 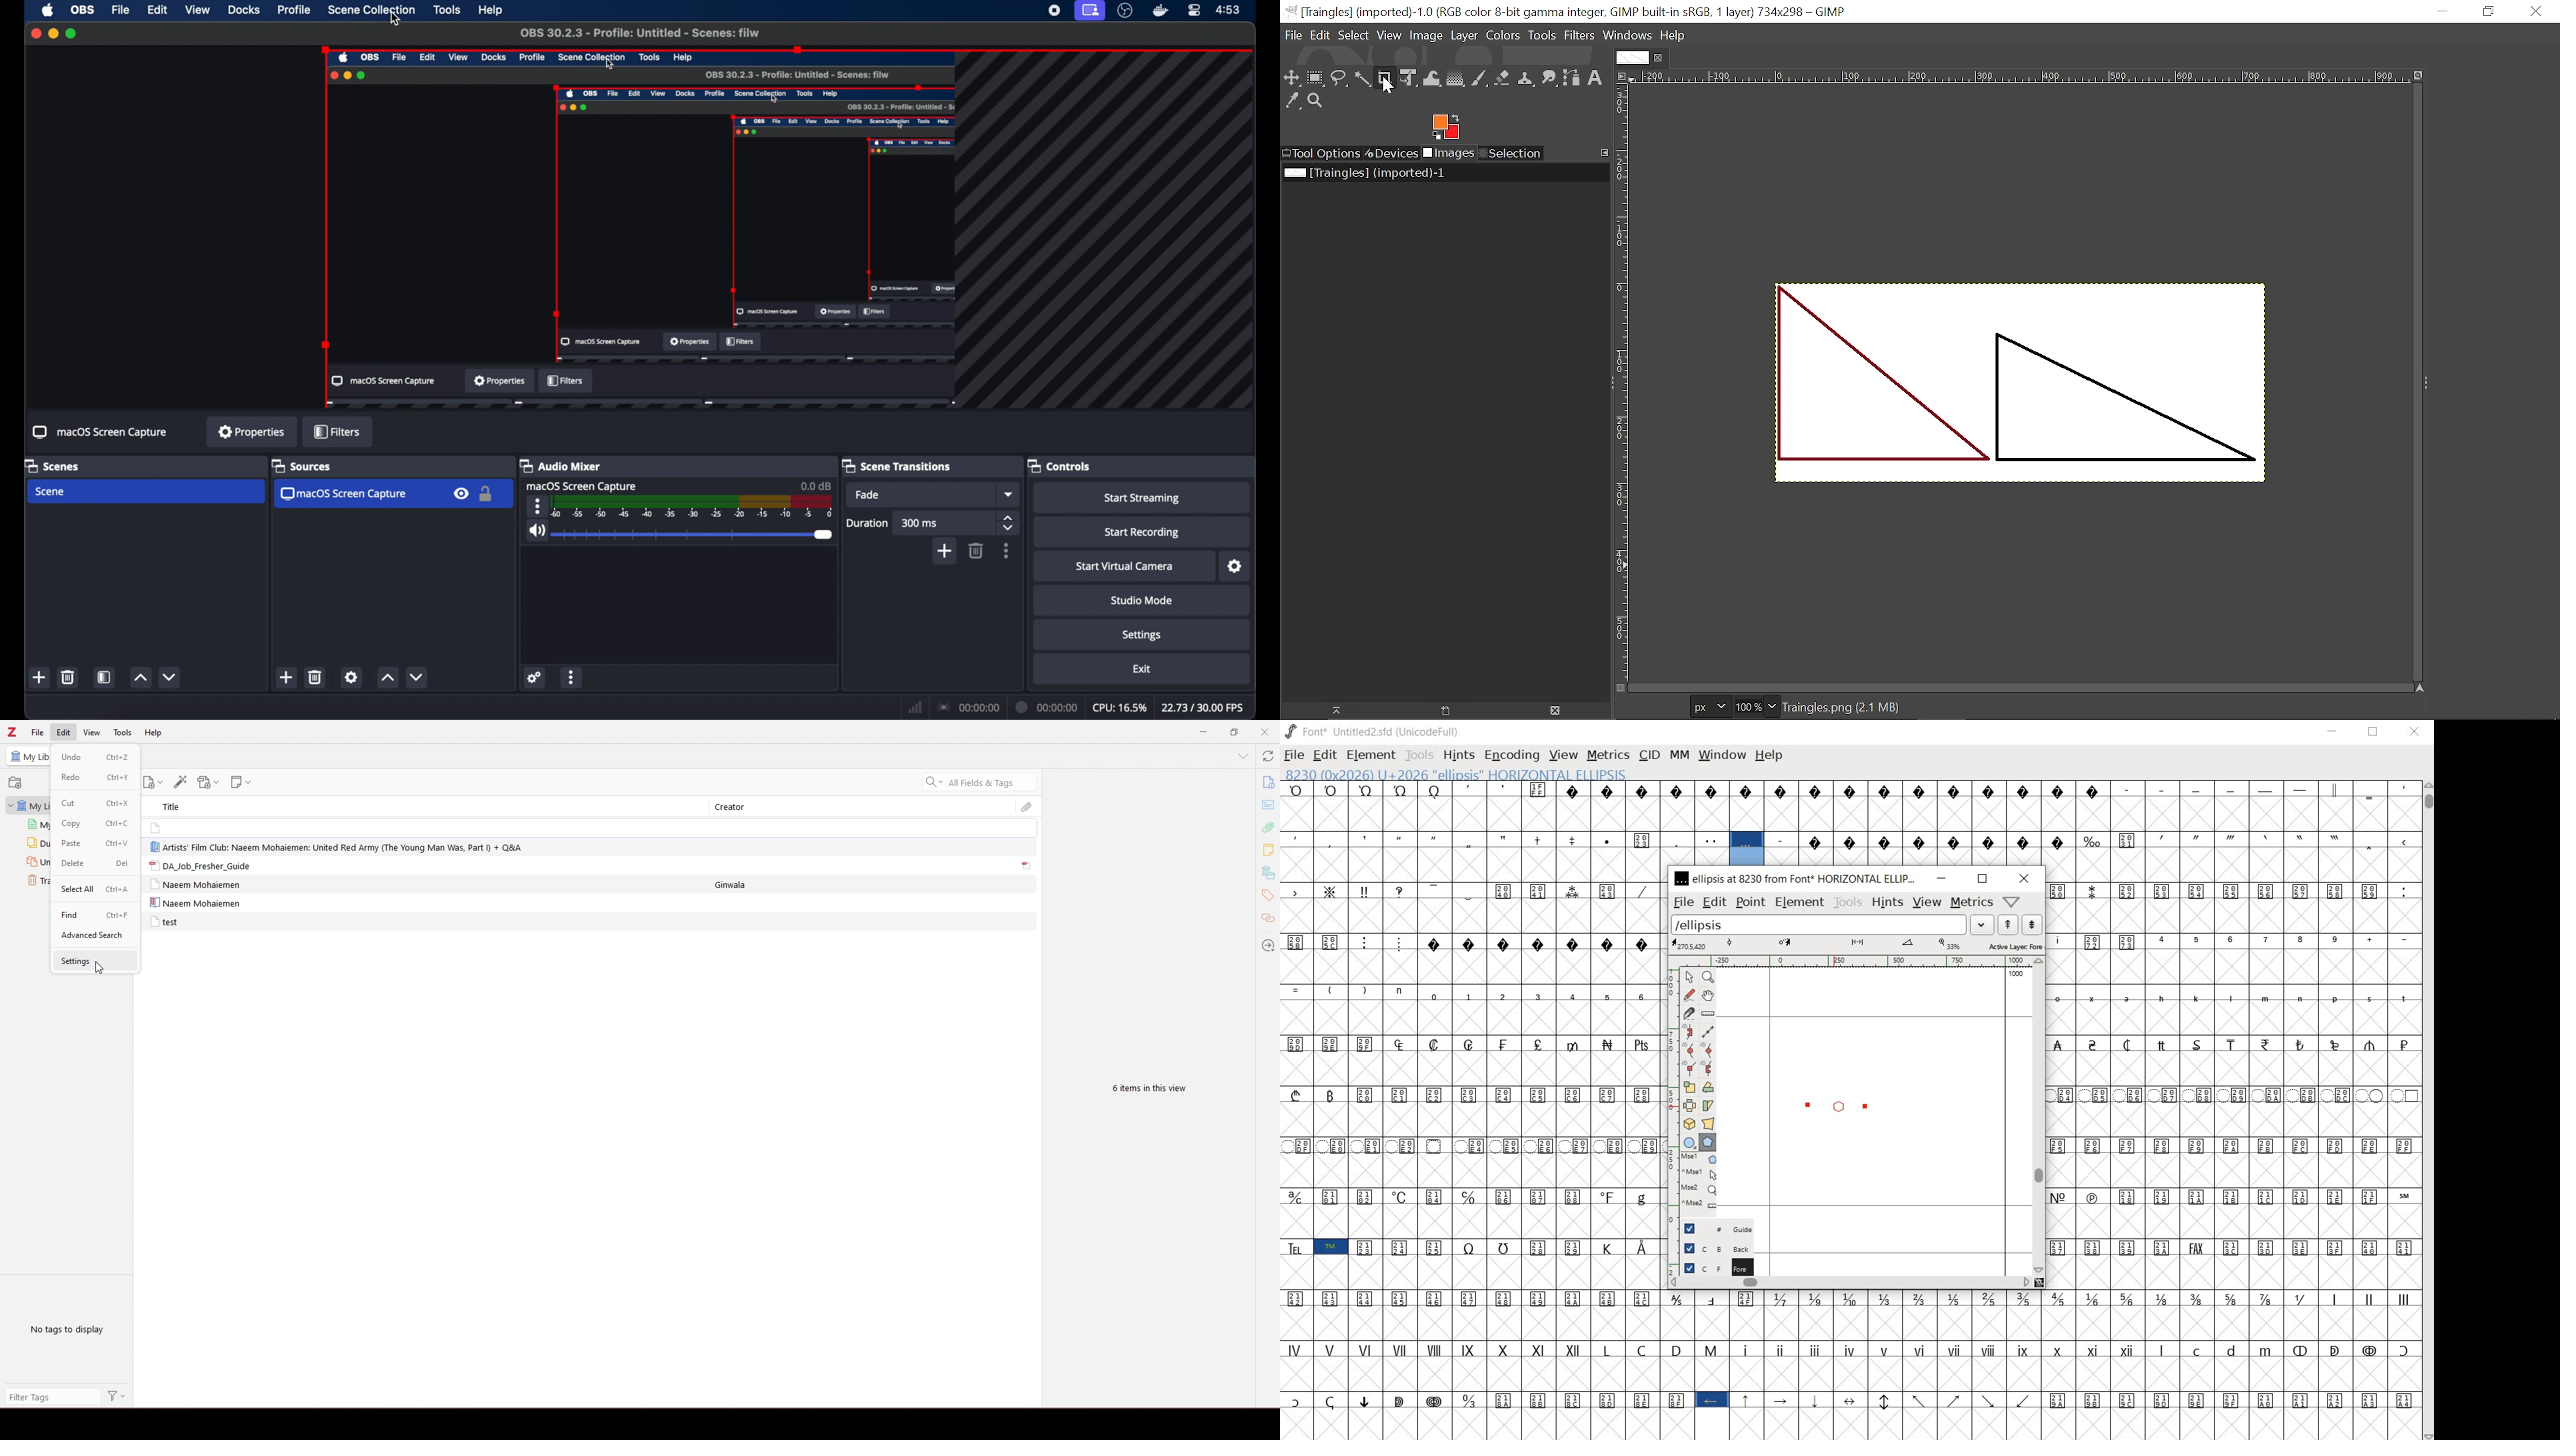 What do you see at coordinates (1267, 827) in the screenshot?
I see `attachment` at bounding box center [1267, 827].